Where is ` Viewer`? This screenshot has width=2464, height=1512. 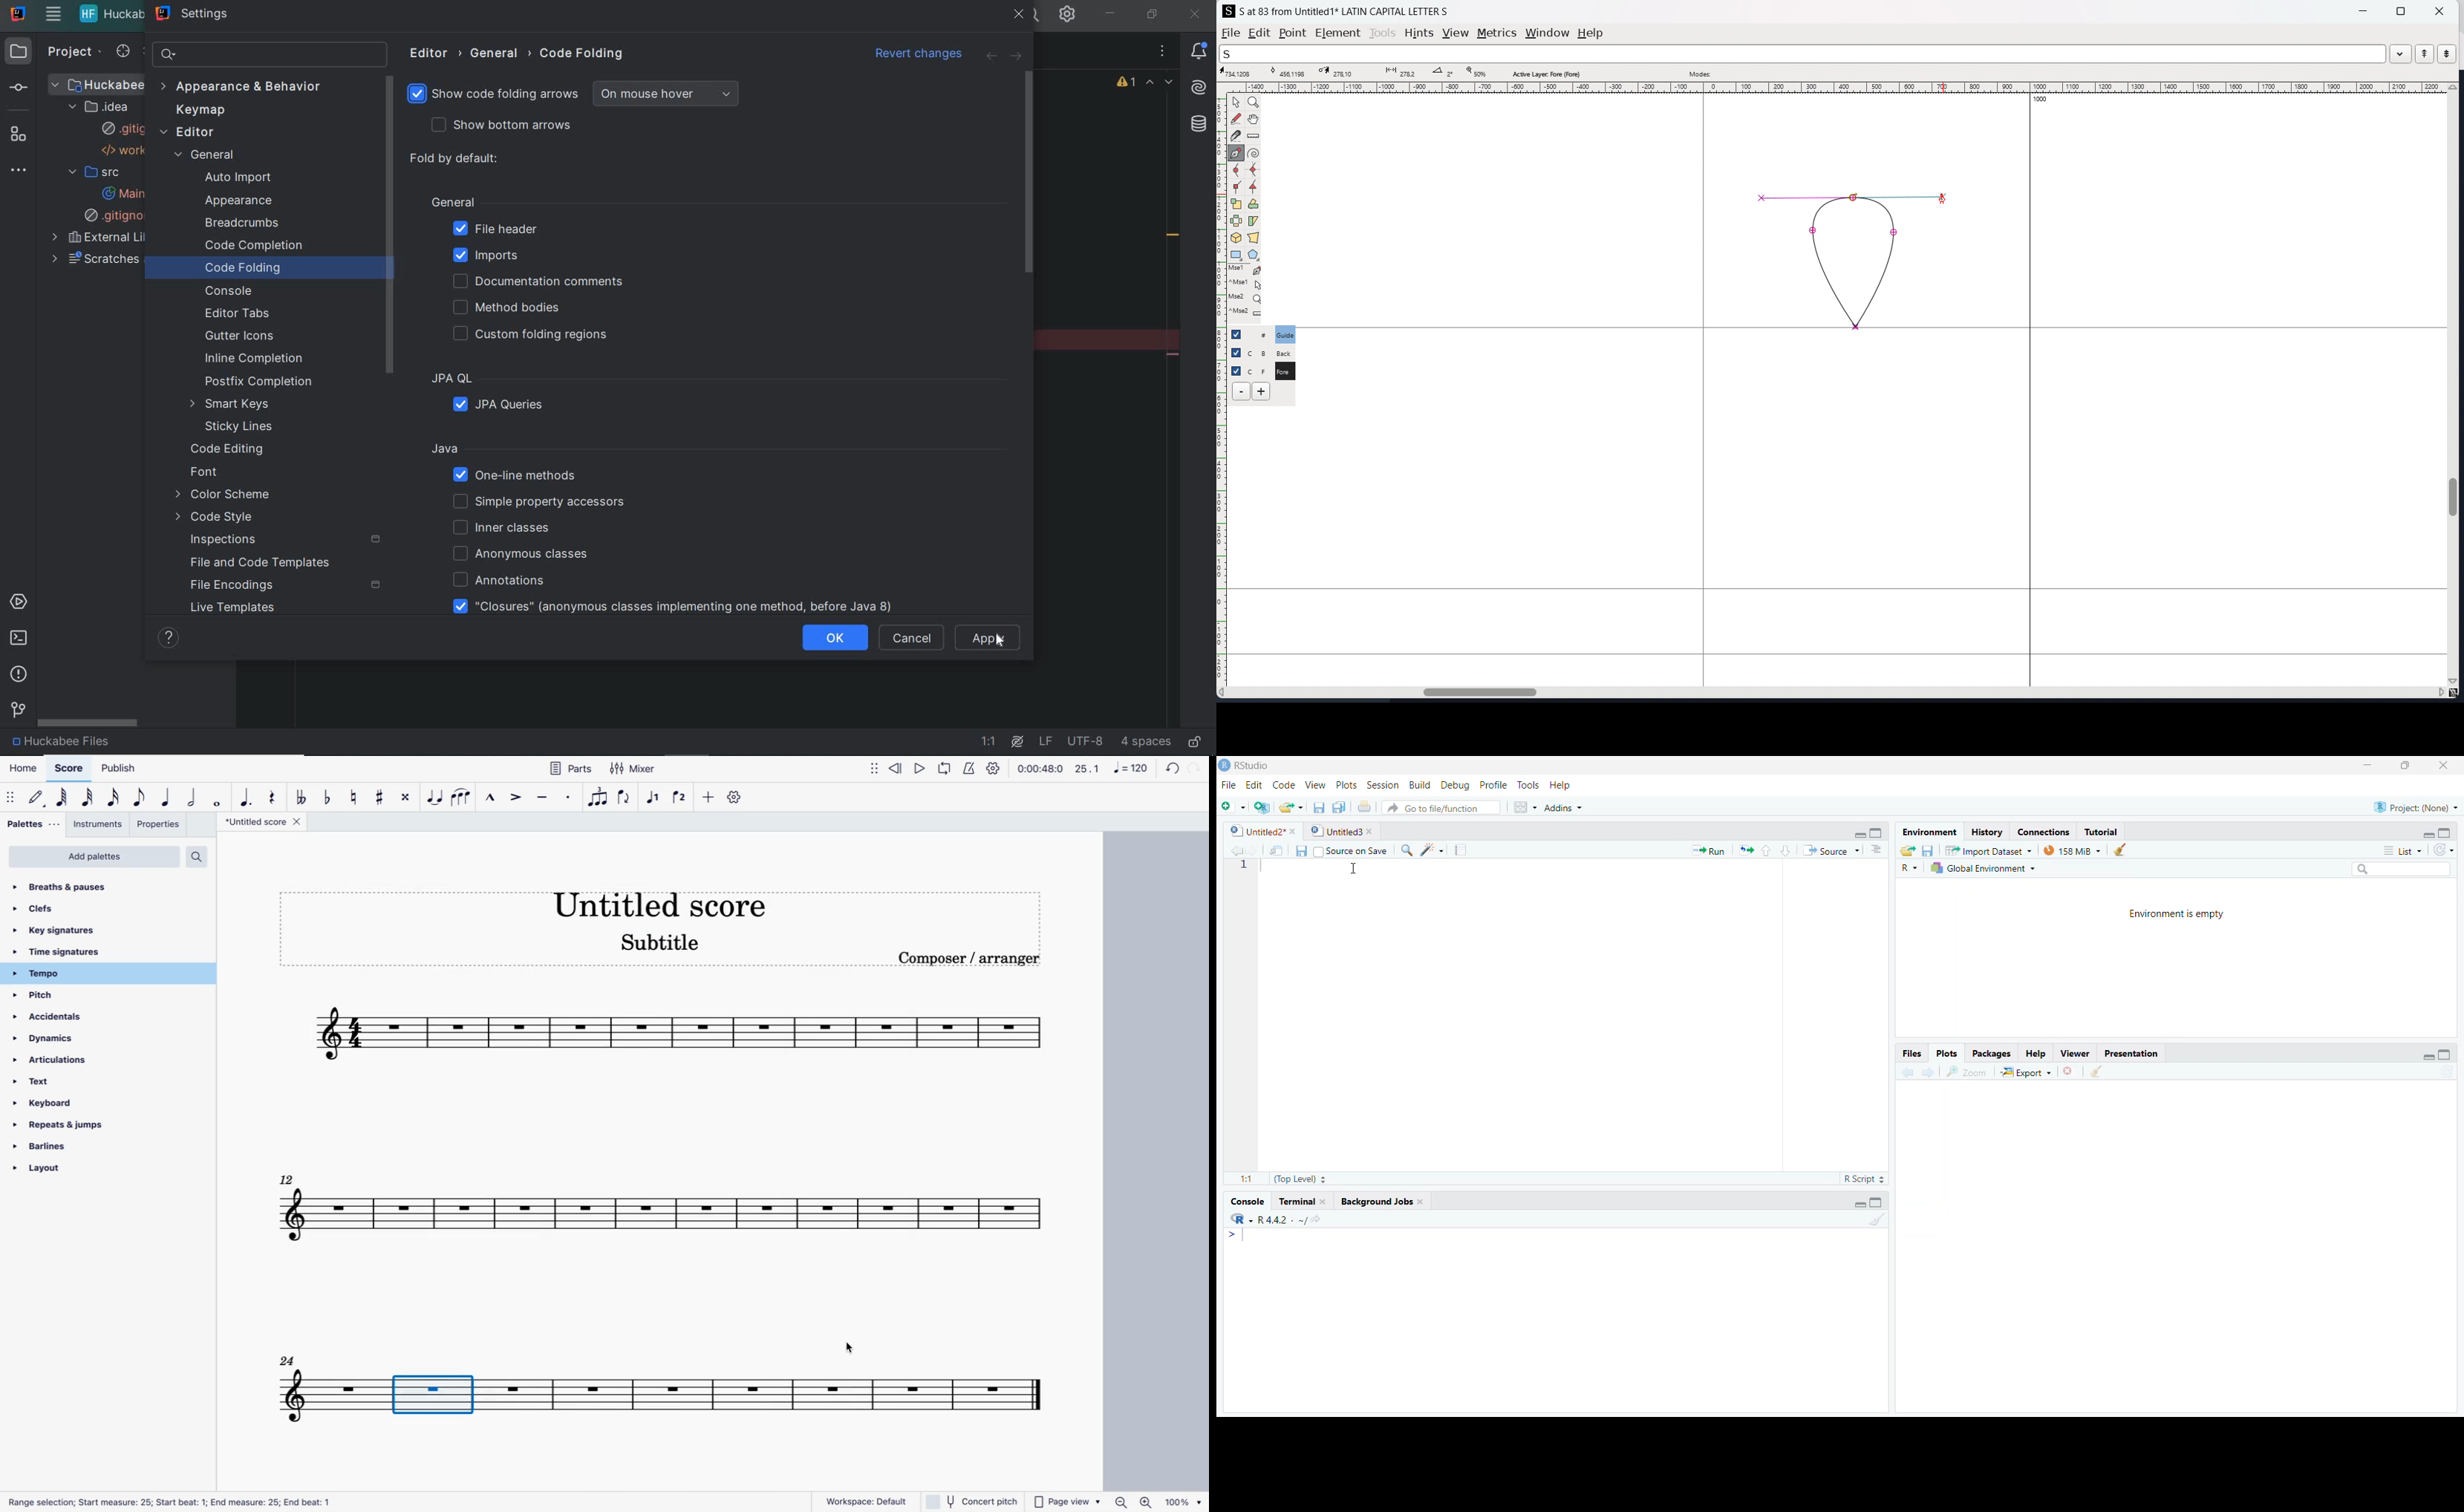
 Viewer is located at coordinates (2075, 1054).